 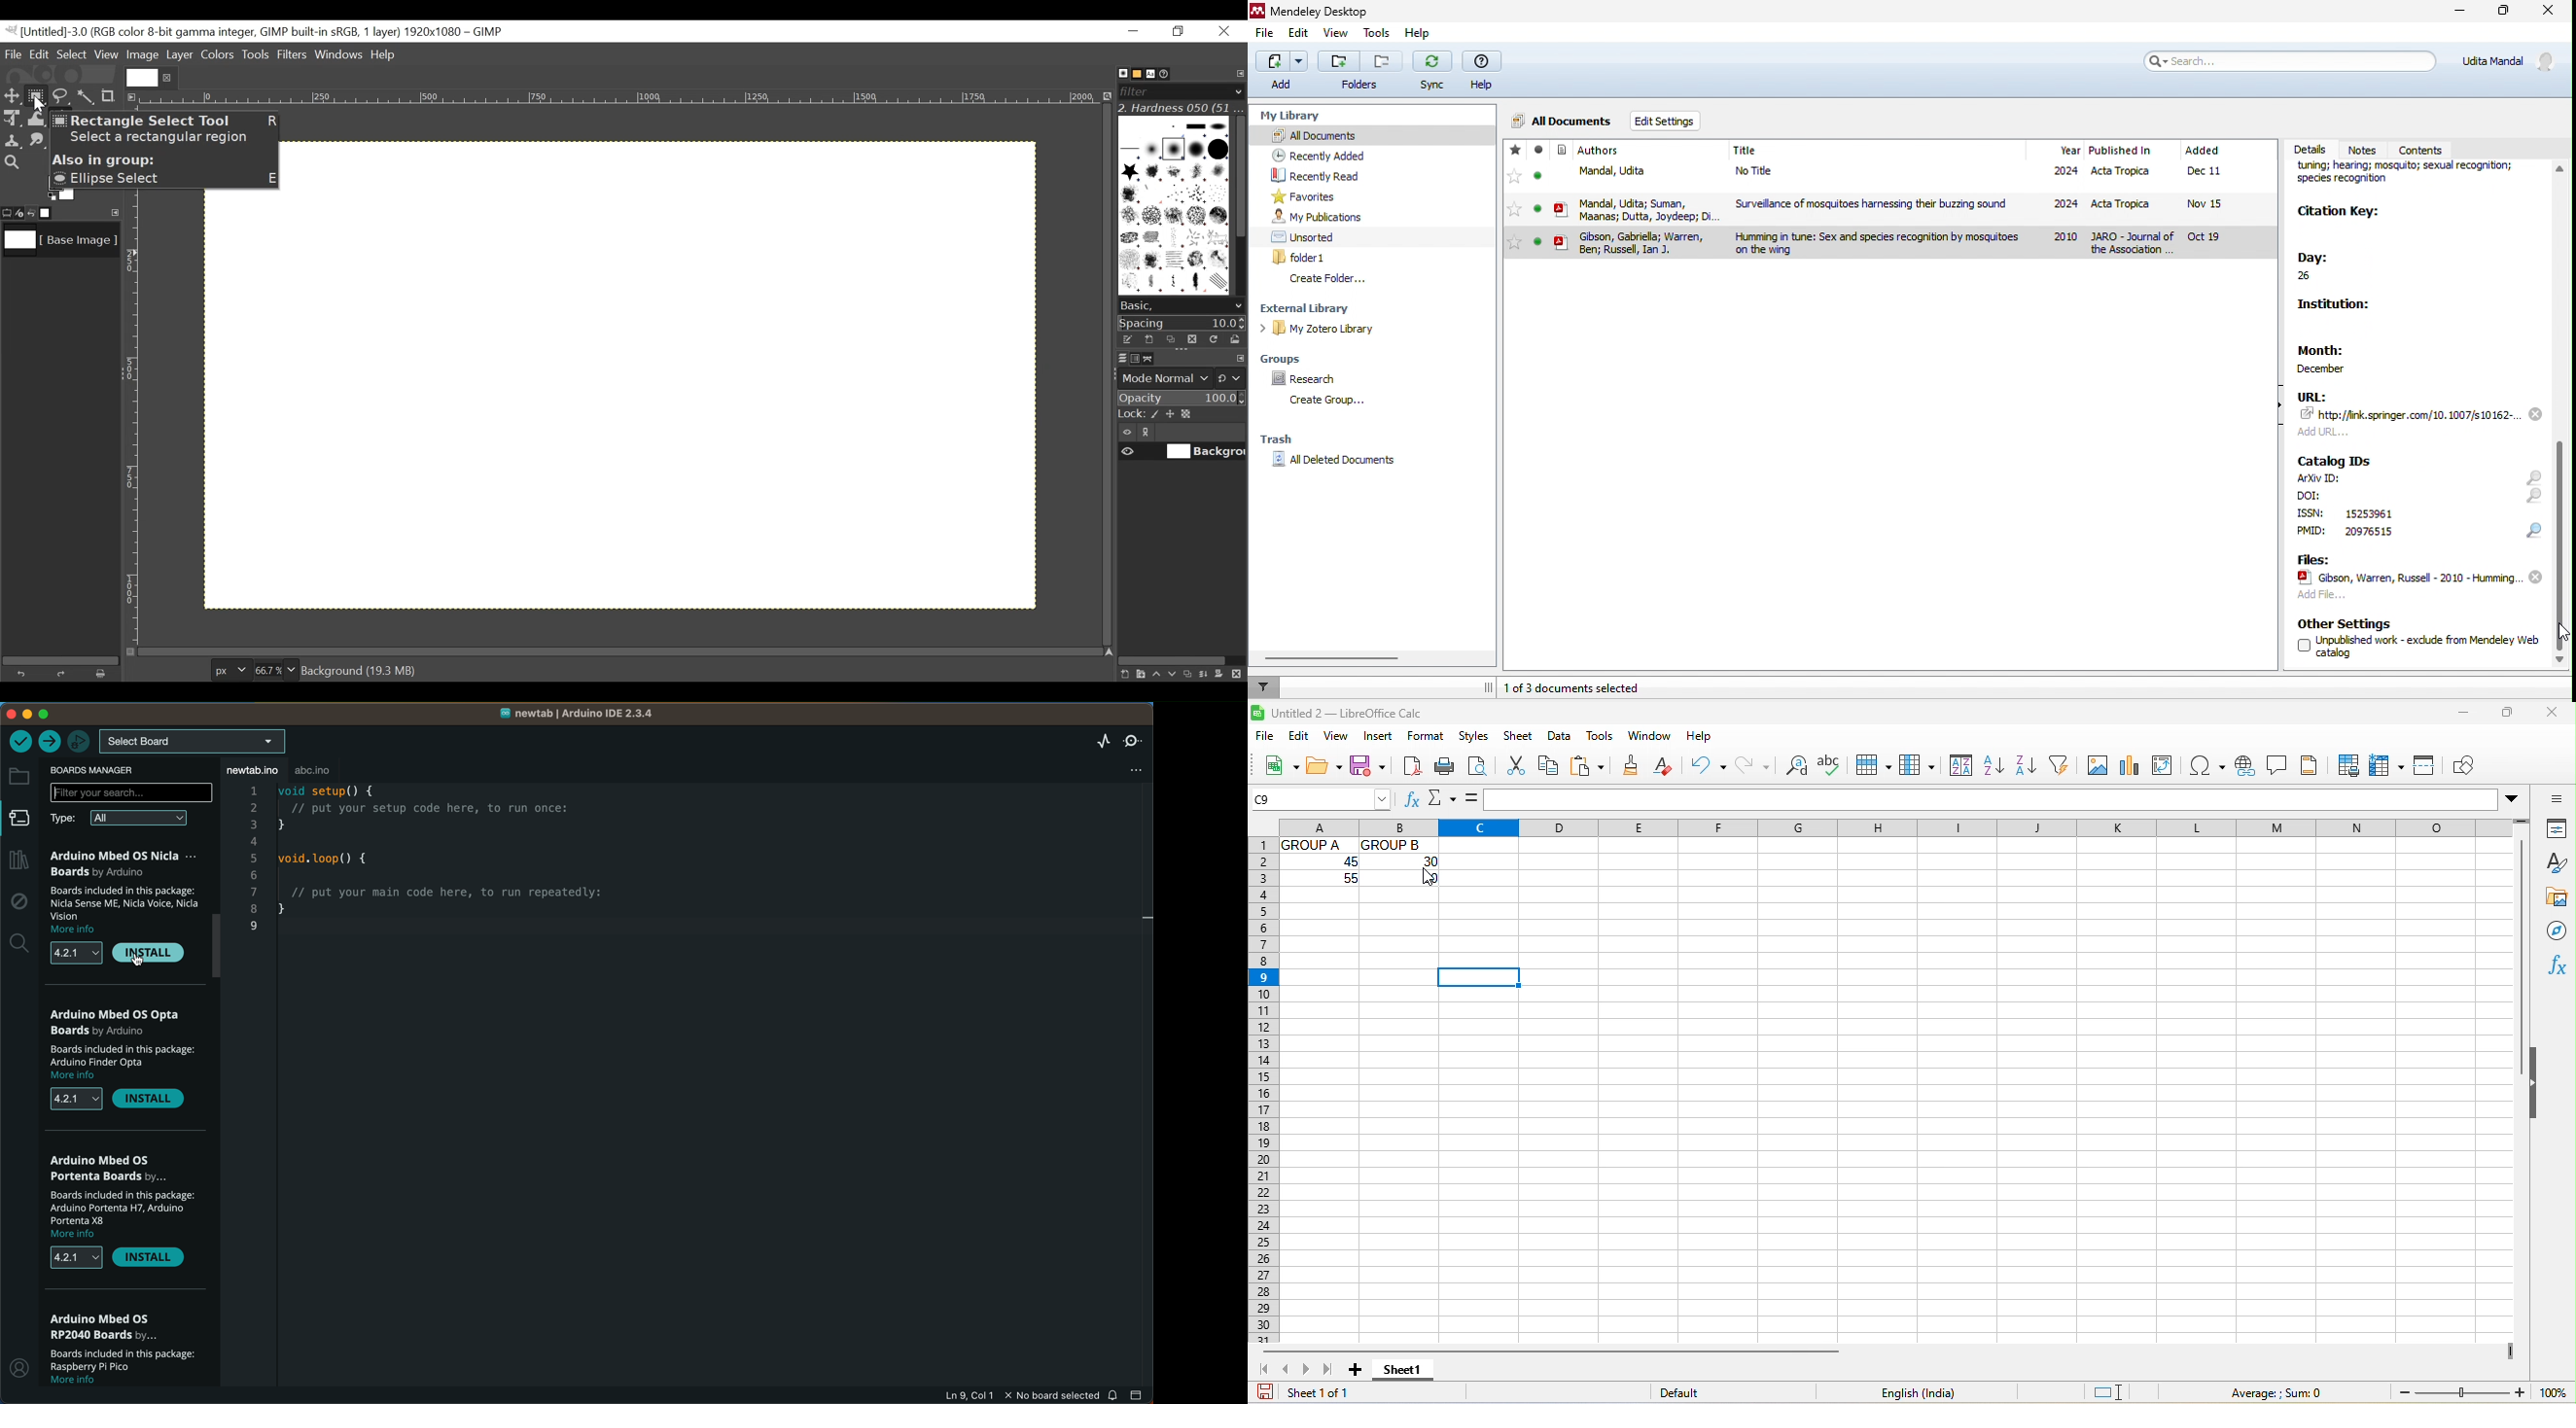 I want to click on , so click(x=1320, y=845).